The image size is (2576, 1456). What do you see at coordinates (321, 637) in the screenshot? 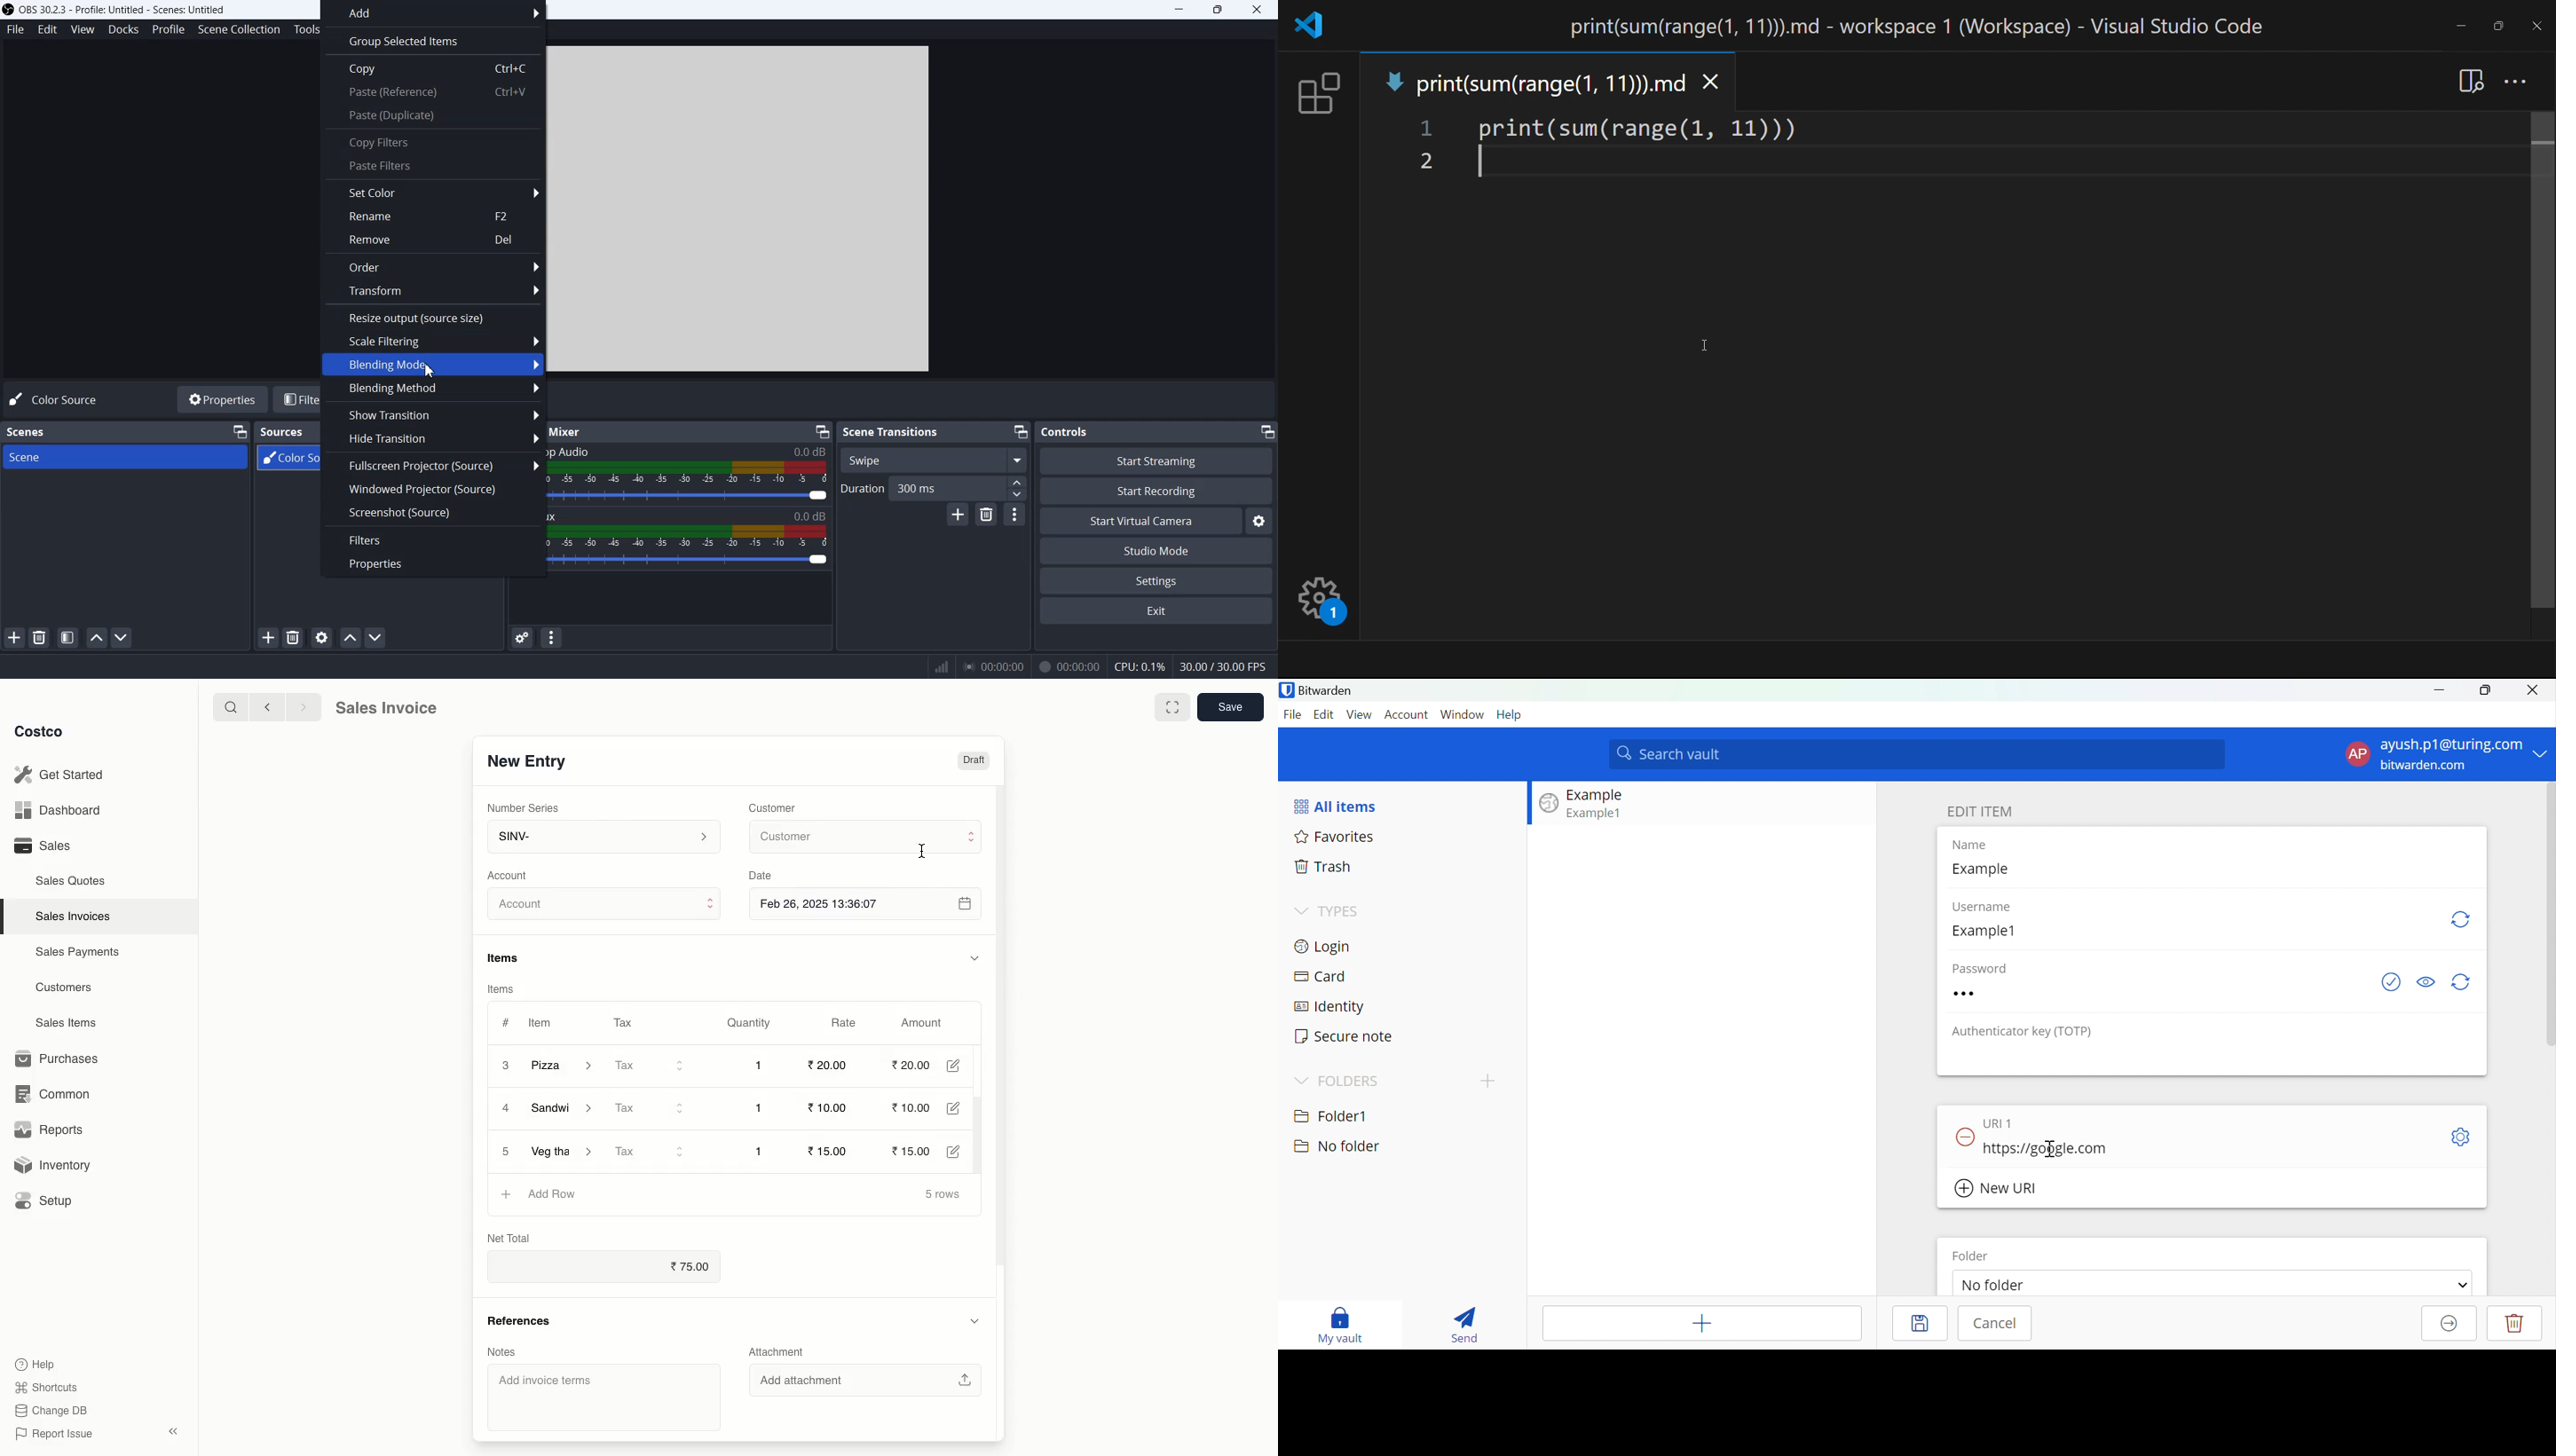
I see `Open Source Properties` at bounding box center [321, 637].